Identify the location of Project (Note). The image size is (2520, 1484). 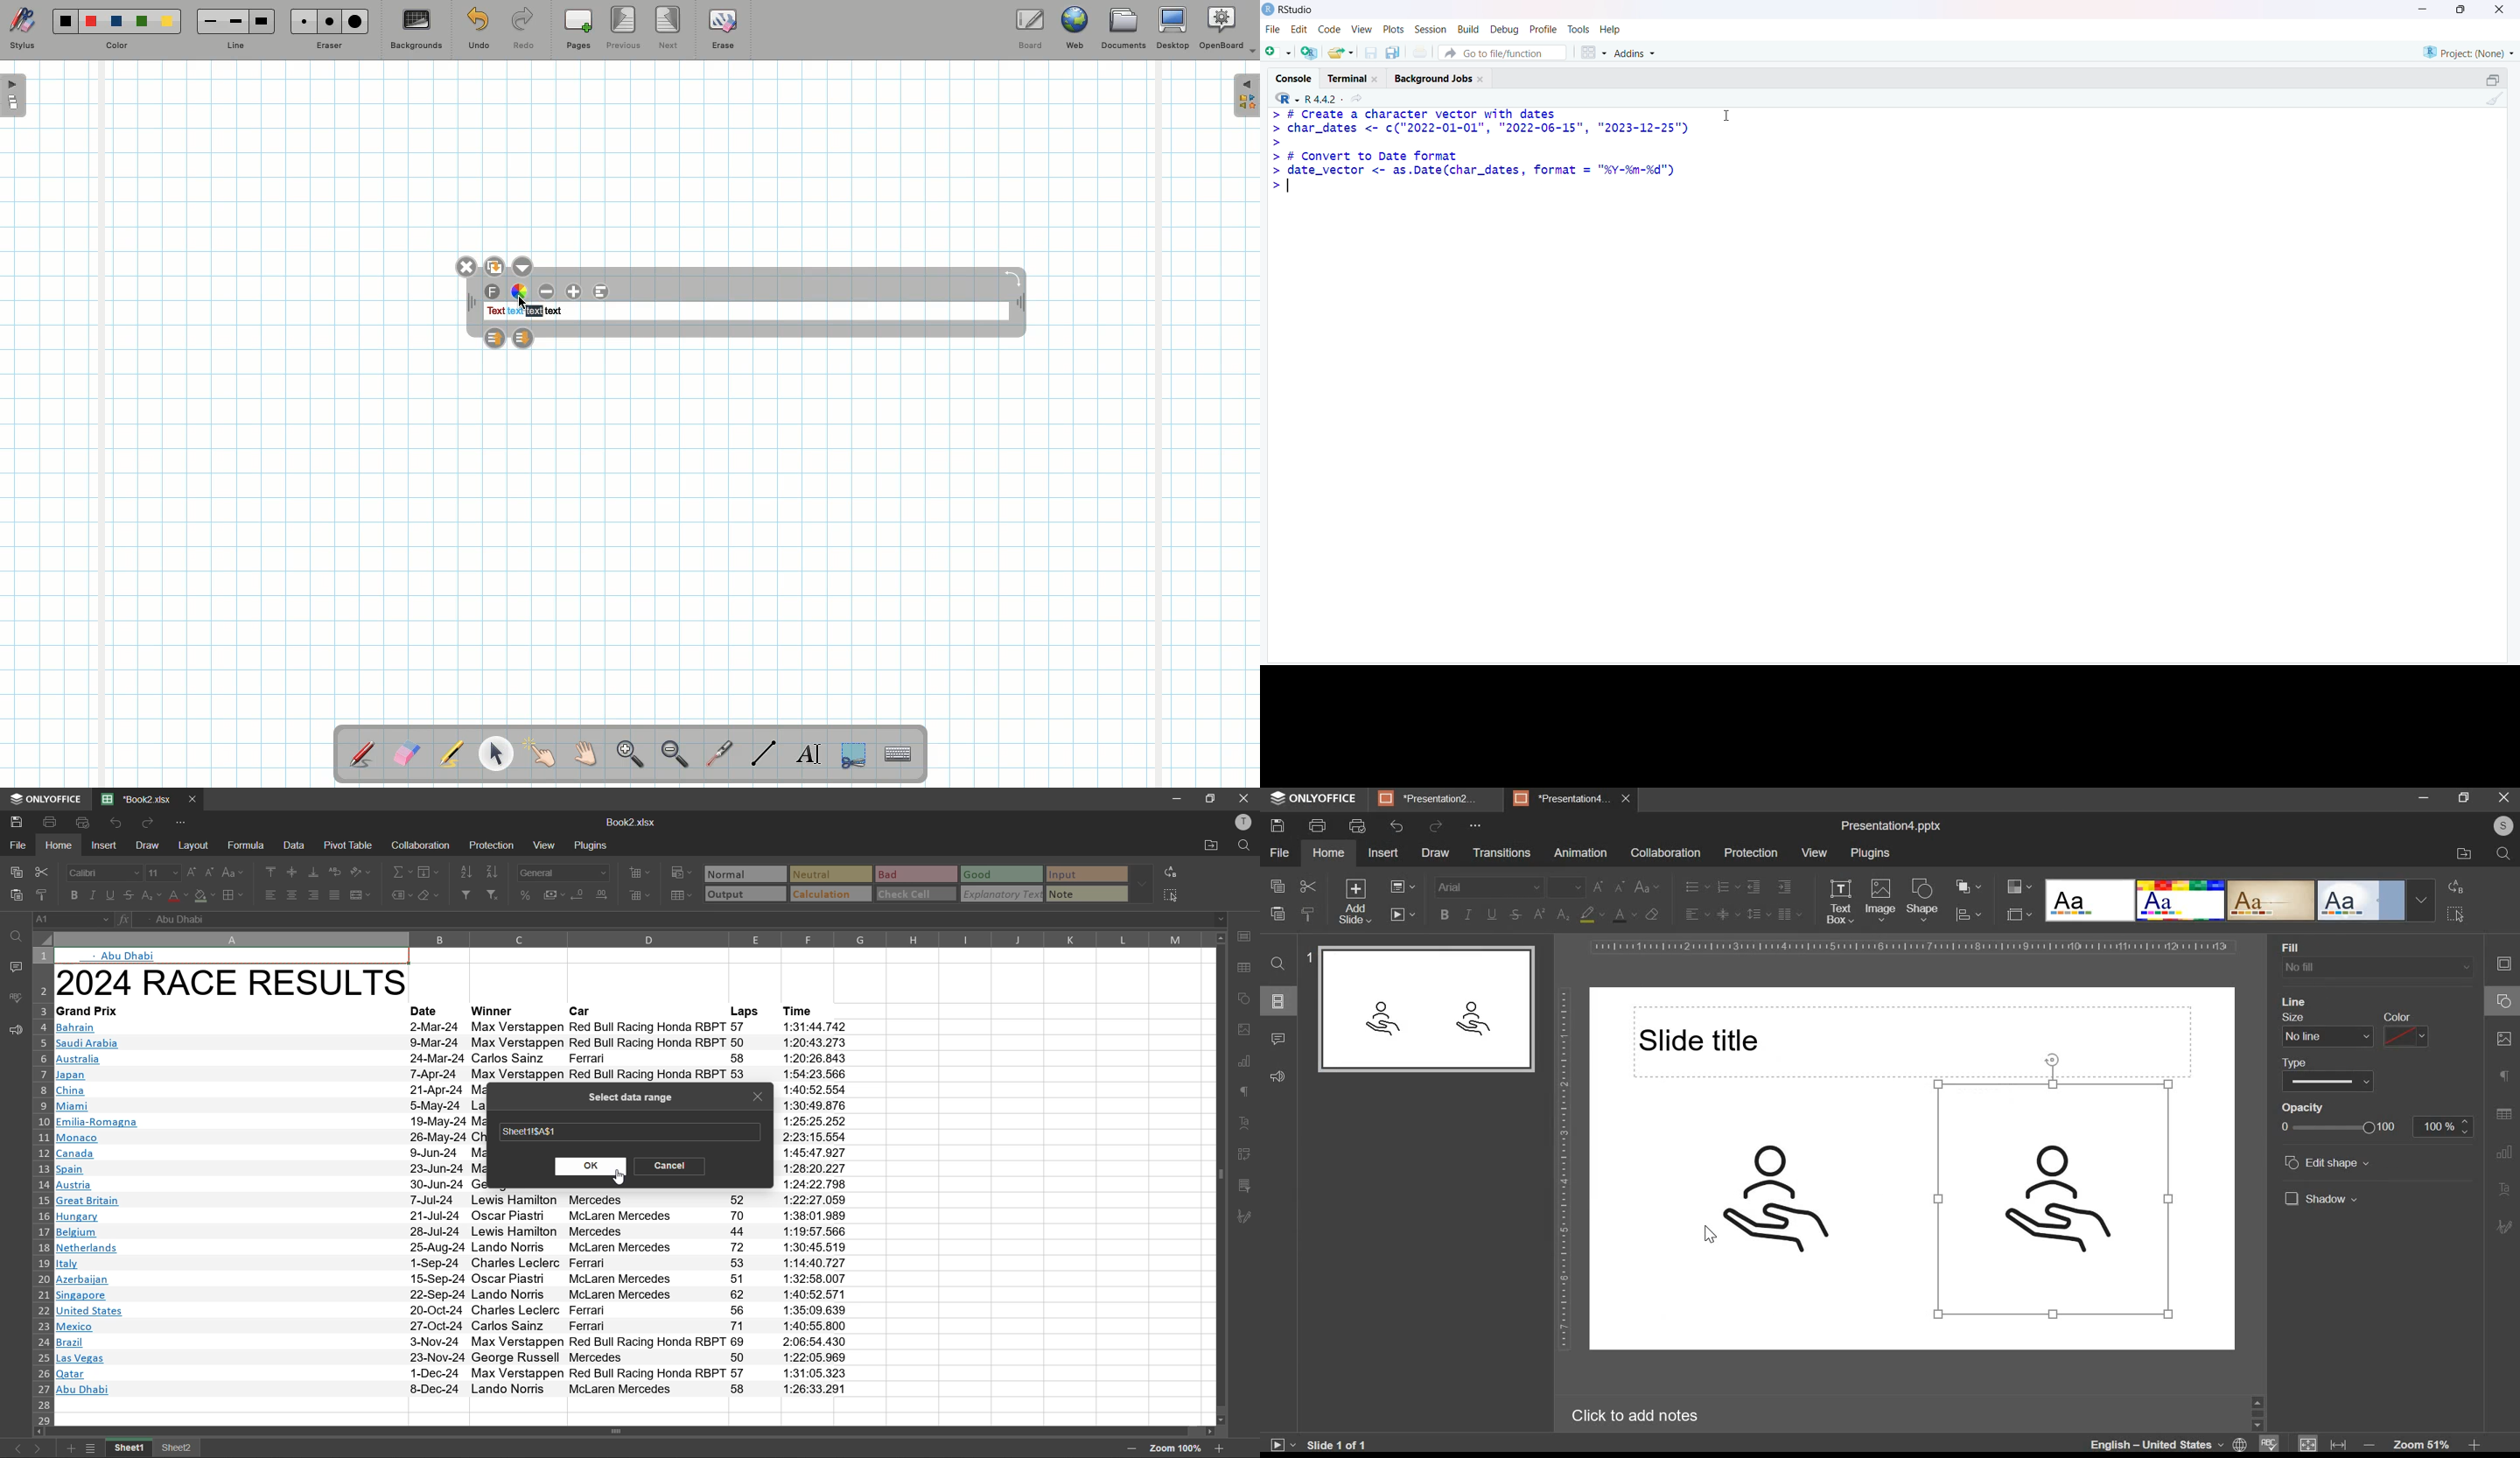
(2466, 51).